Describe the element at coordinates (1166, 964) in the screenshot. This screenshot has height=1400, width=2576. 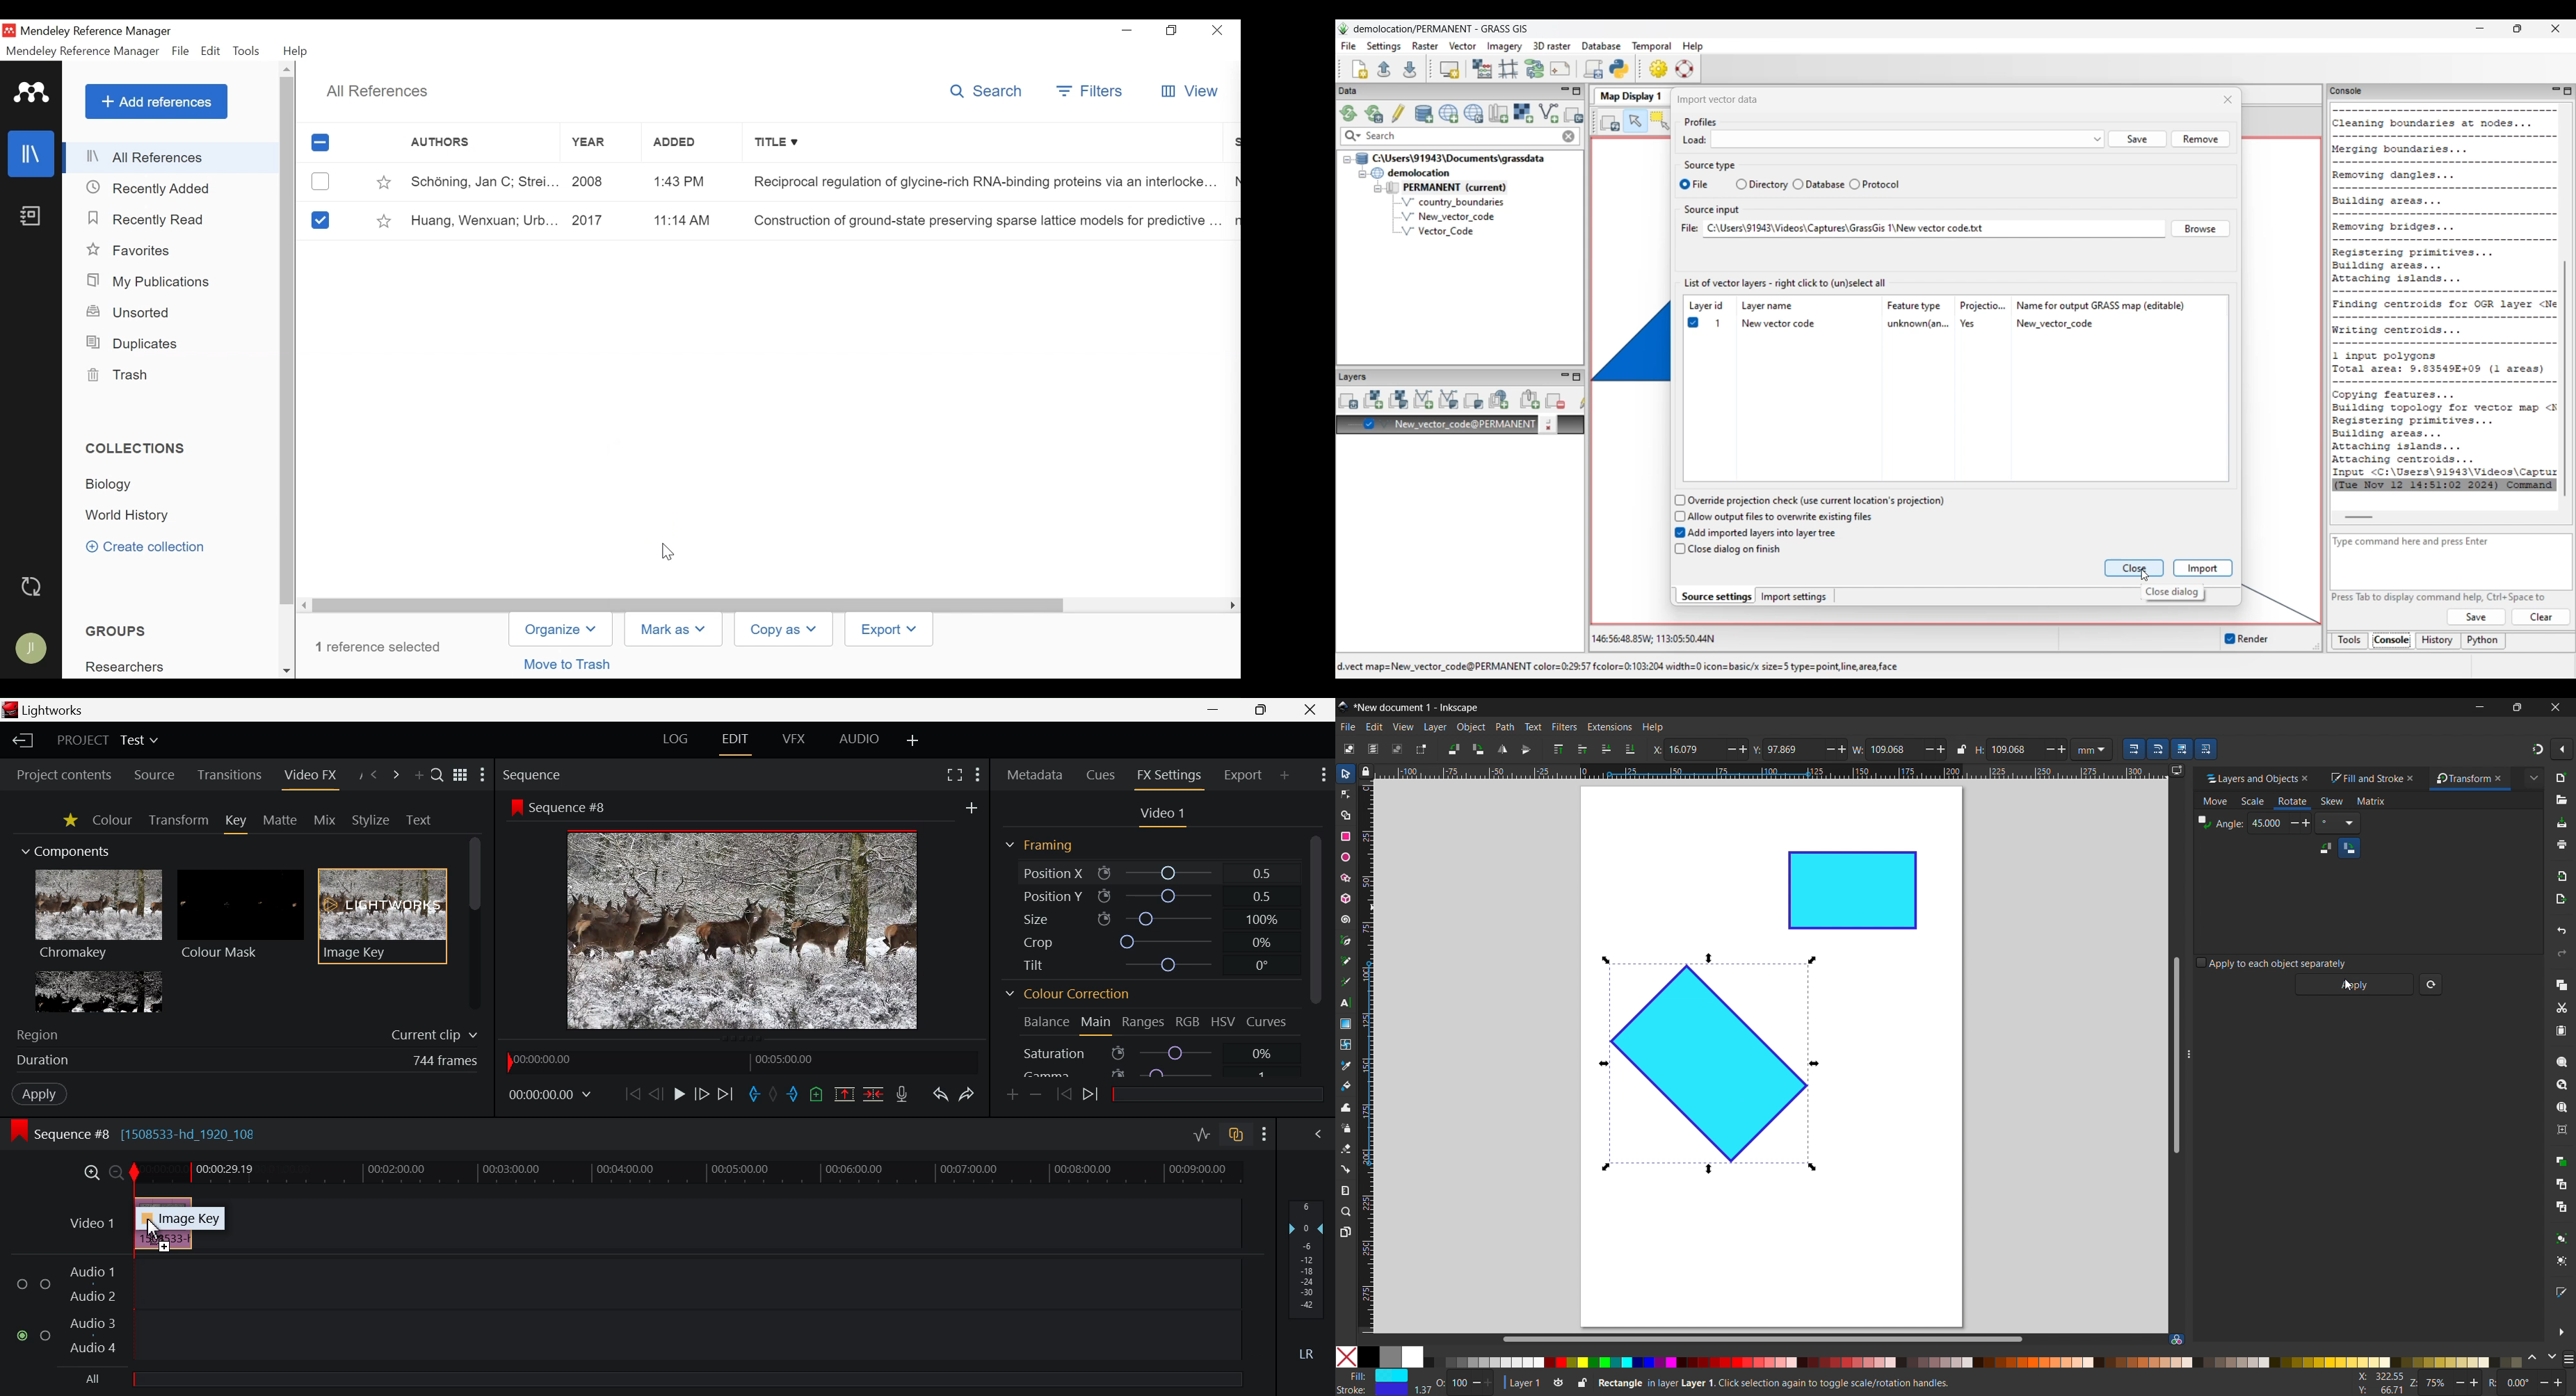
I see `tilt` at that location.